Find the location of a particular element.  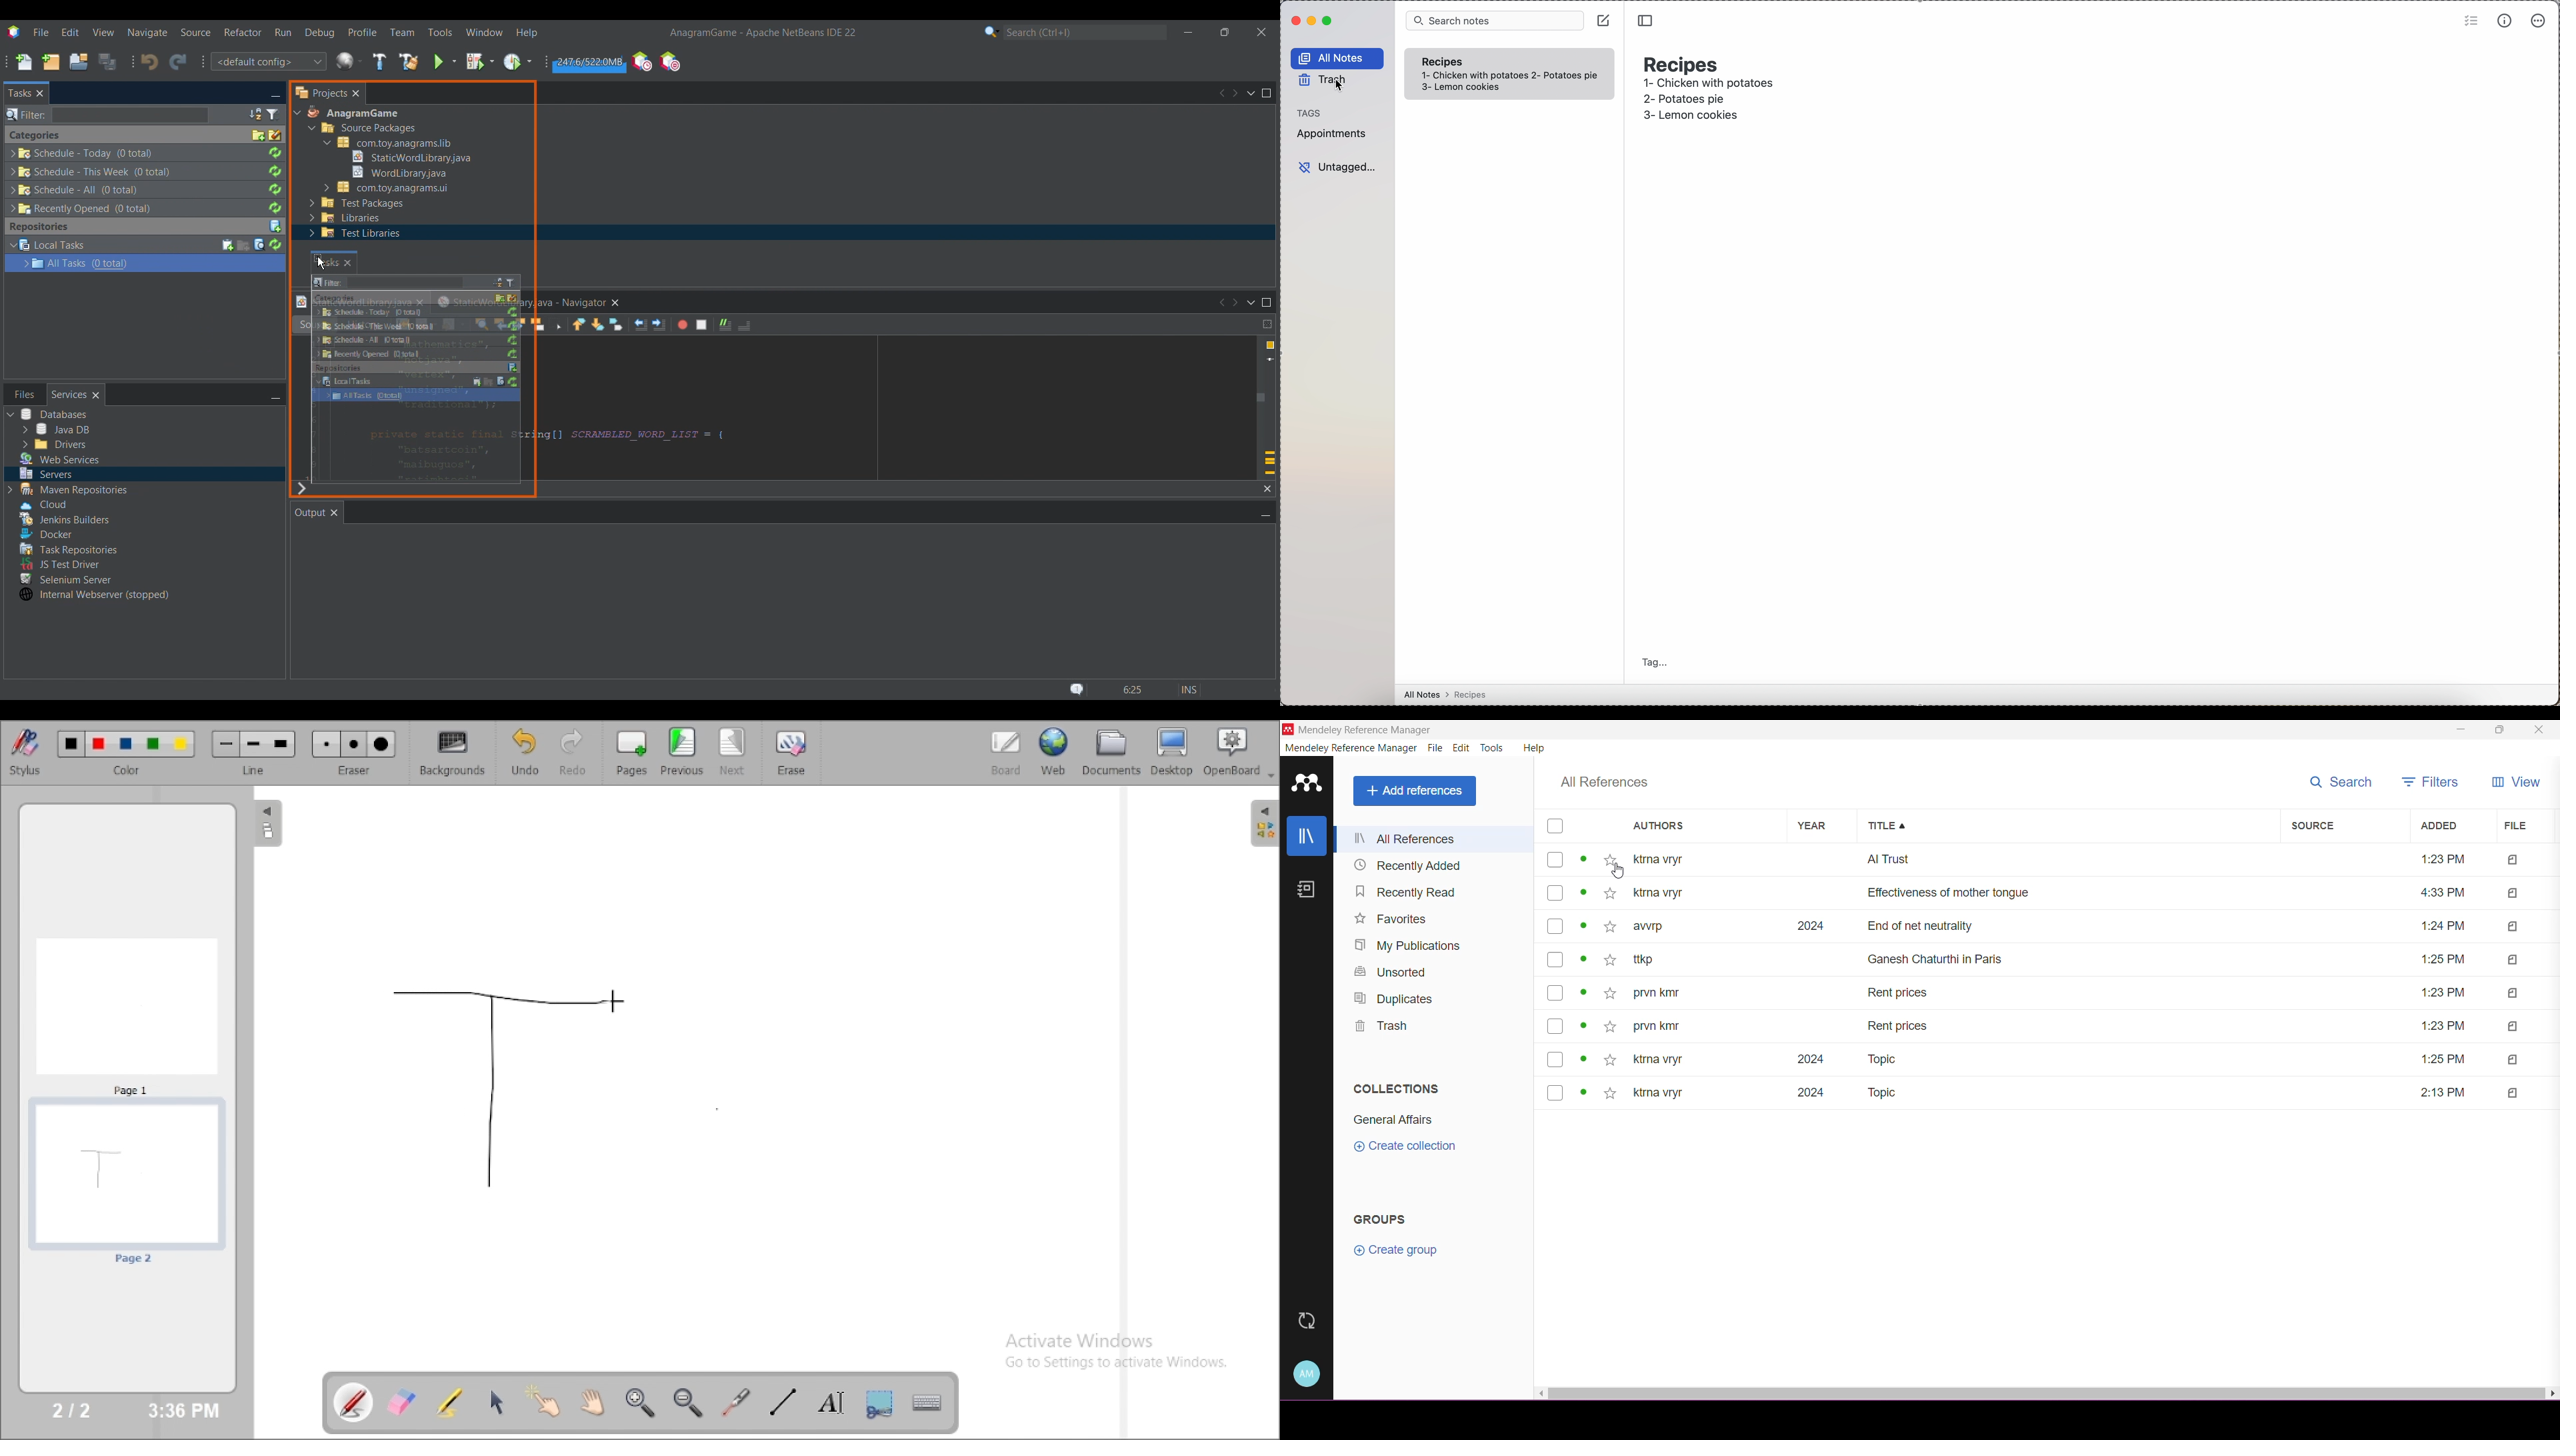

Color 3 is located at coordinates (126, 745).